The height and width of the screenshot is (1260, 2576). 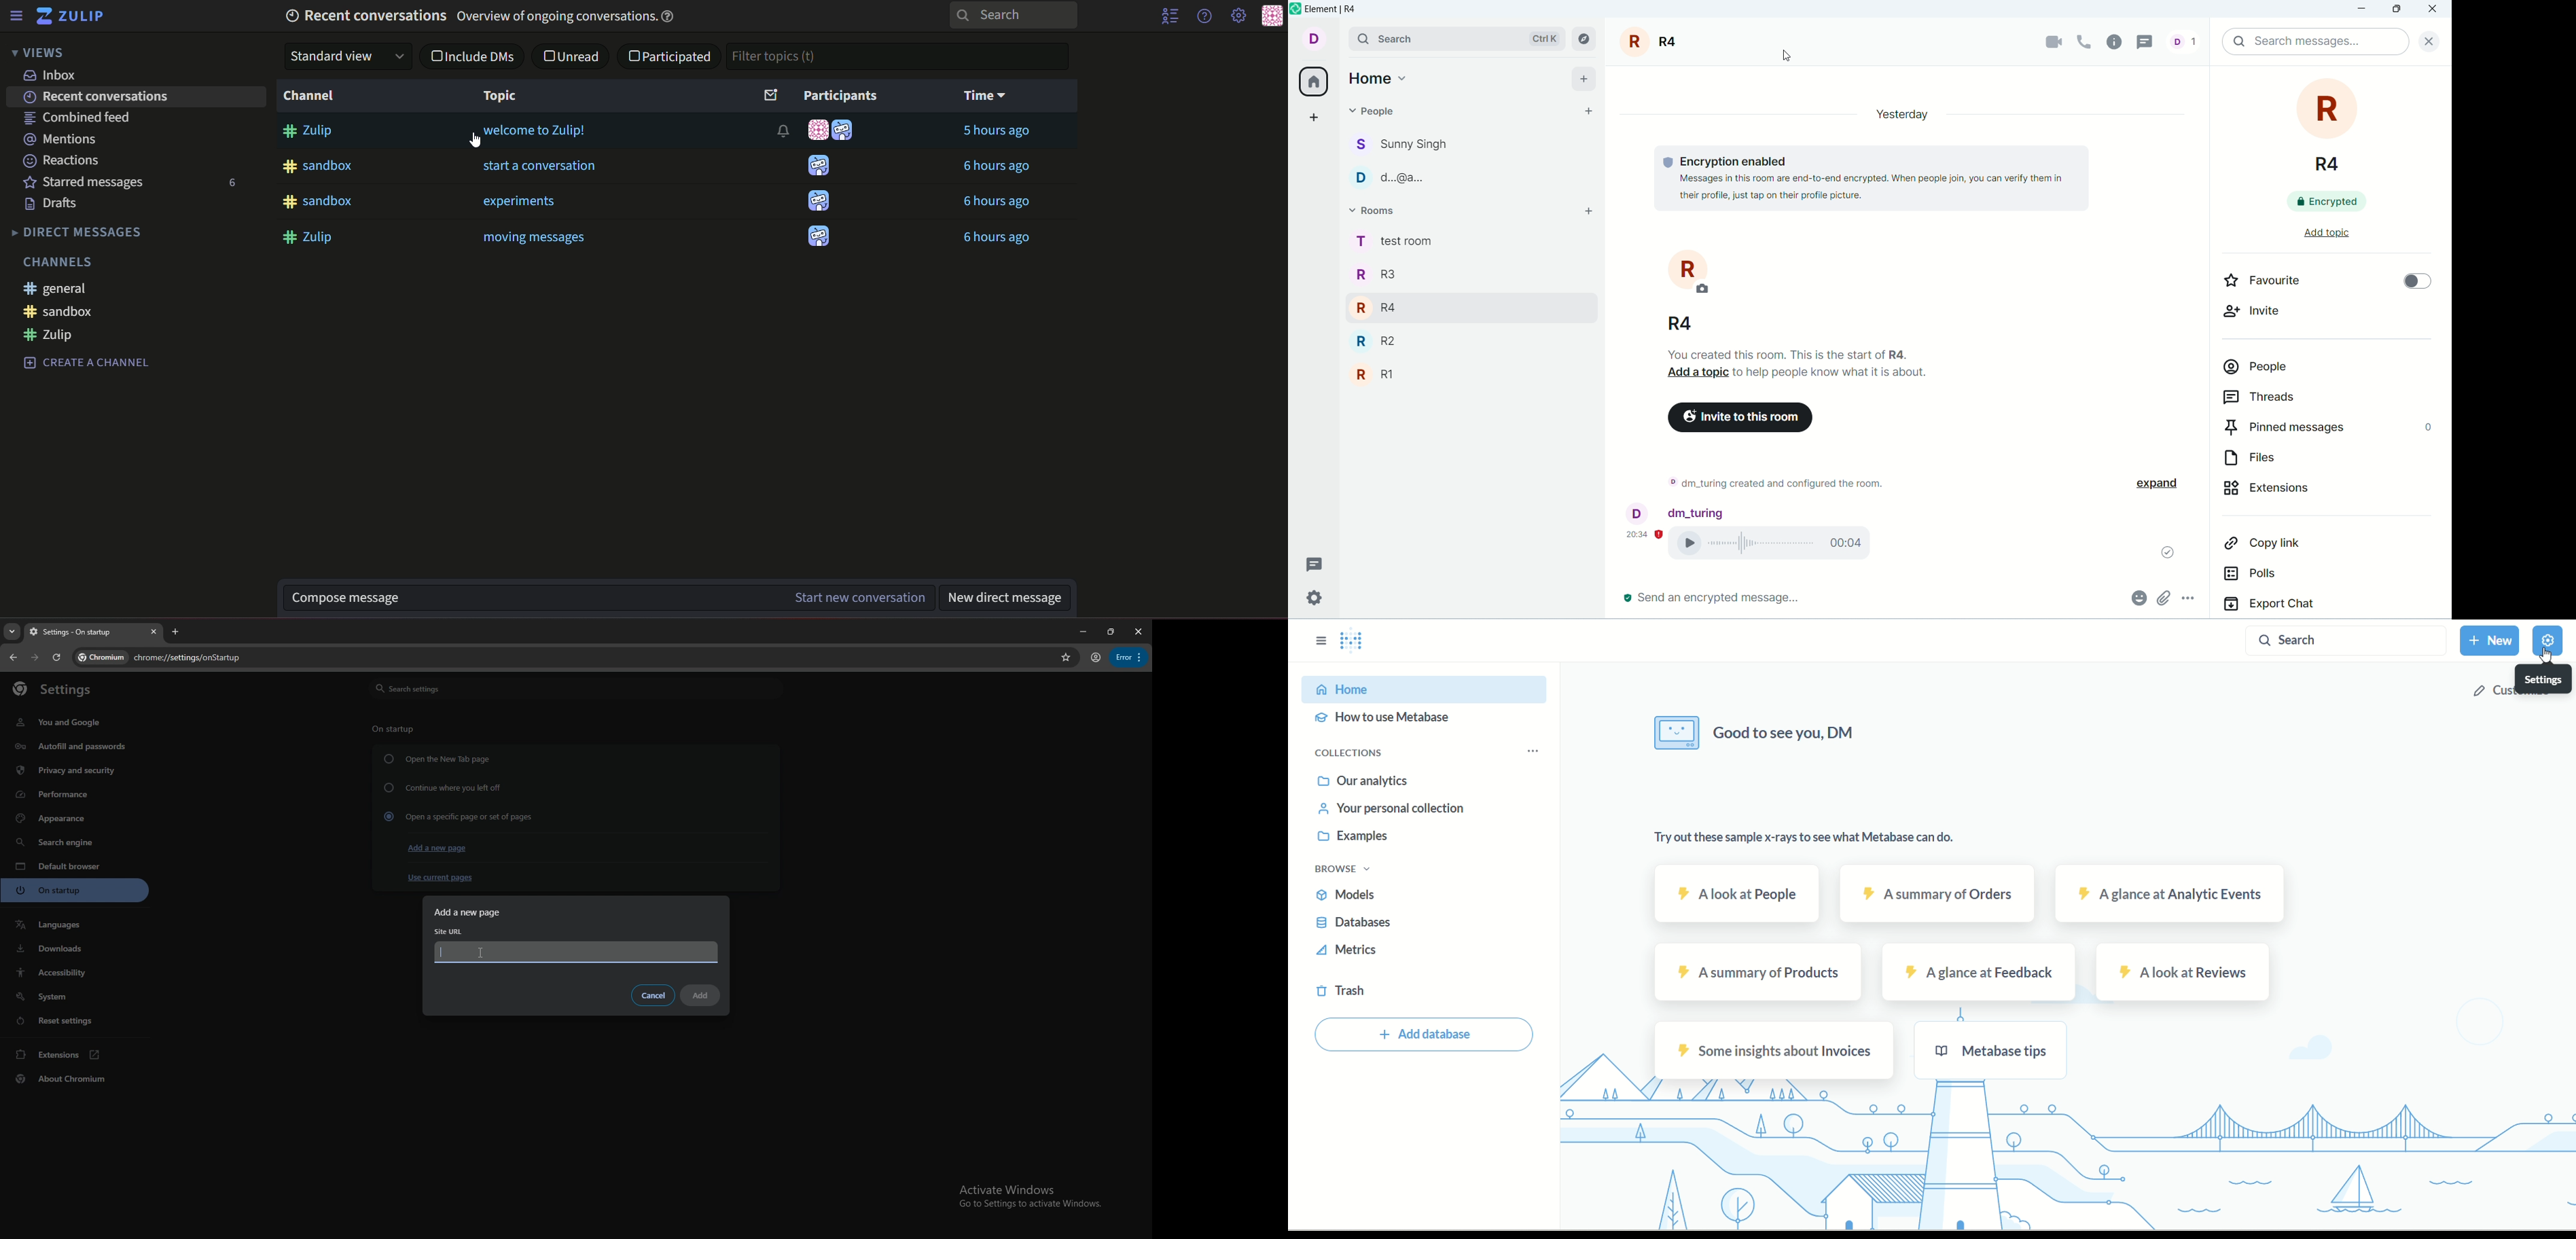 I want to click on add, so click(x=1583, y=214).